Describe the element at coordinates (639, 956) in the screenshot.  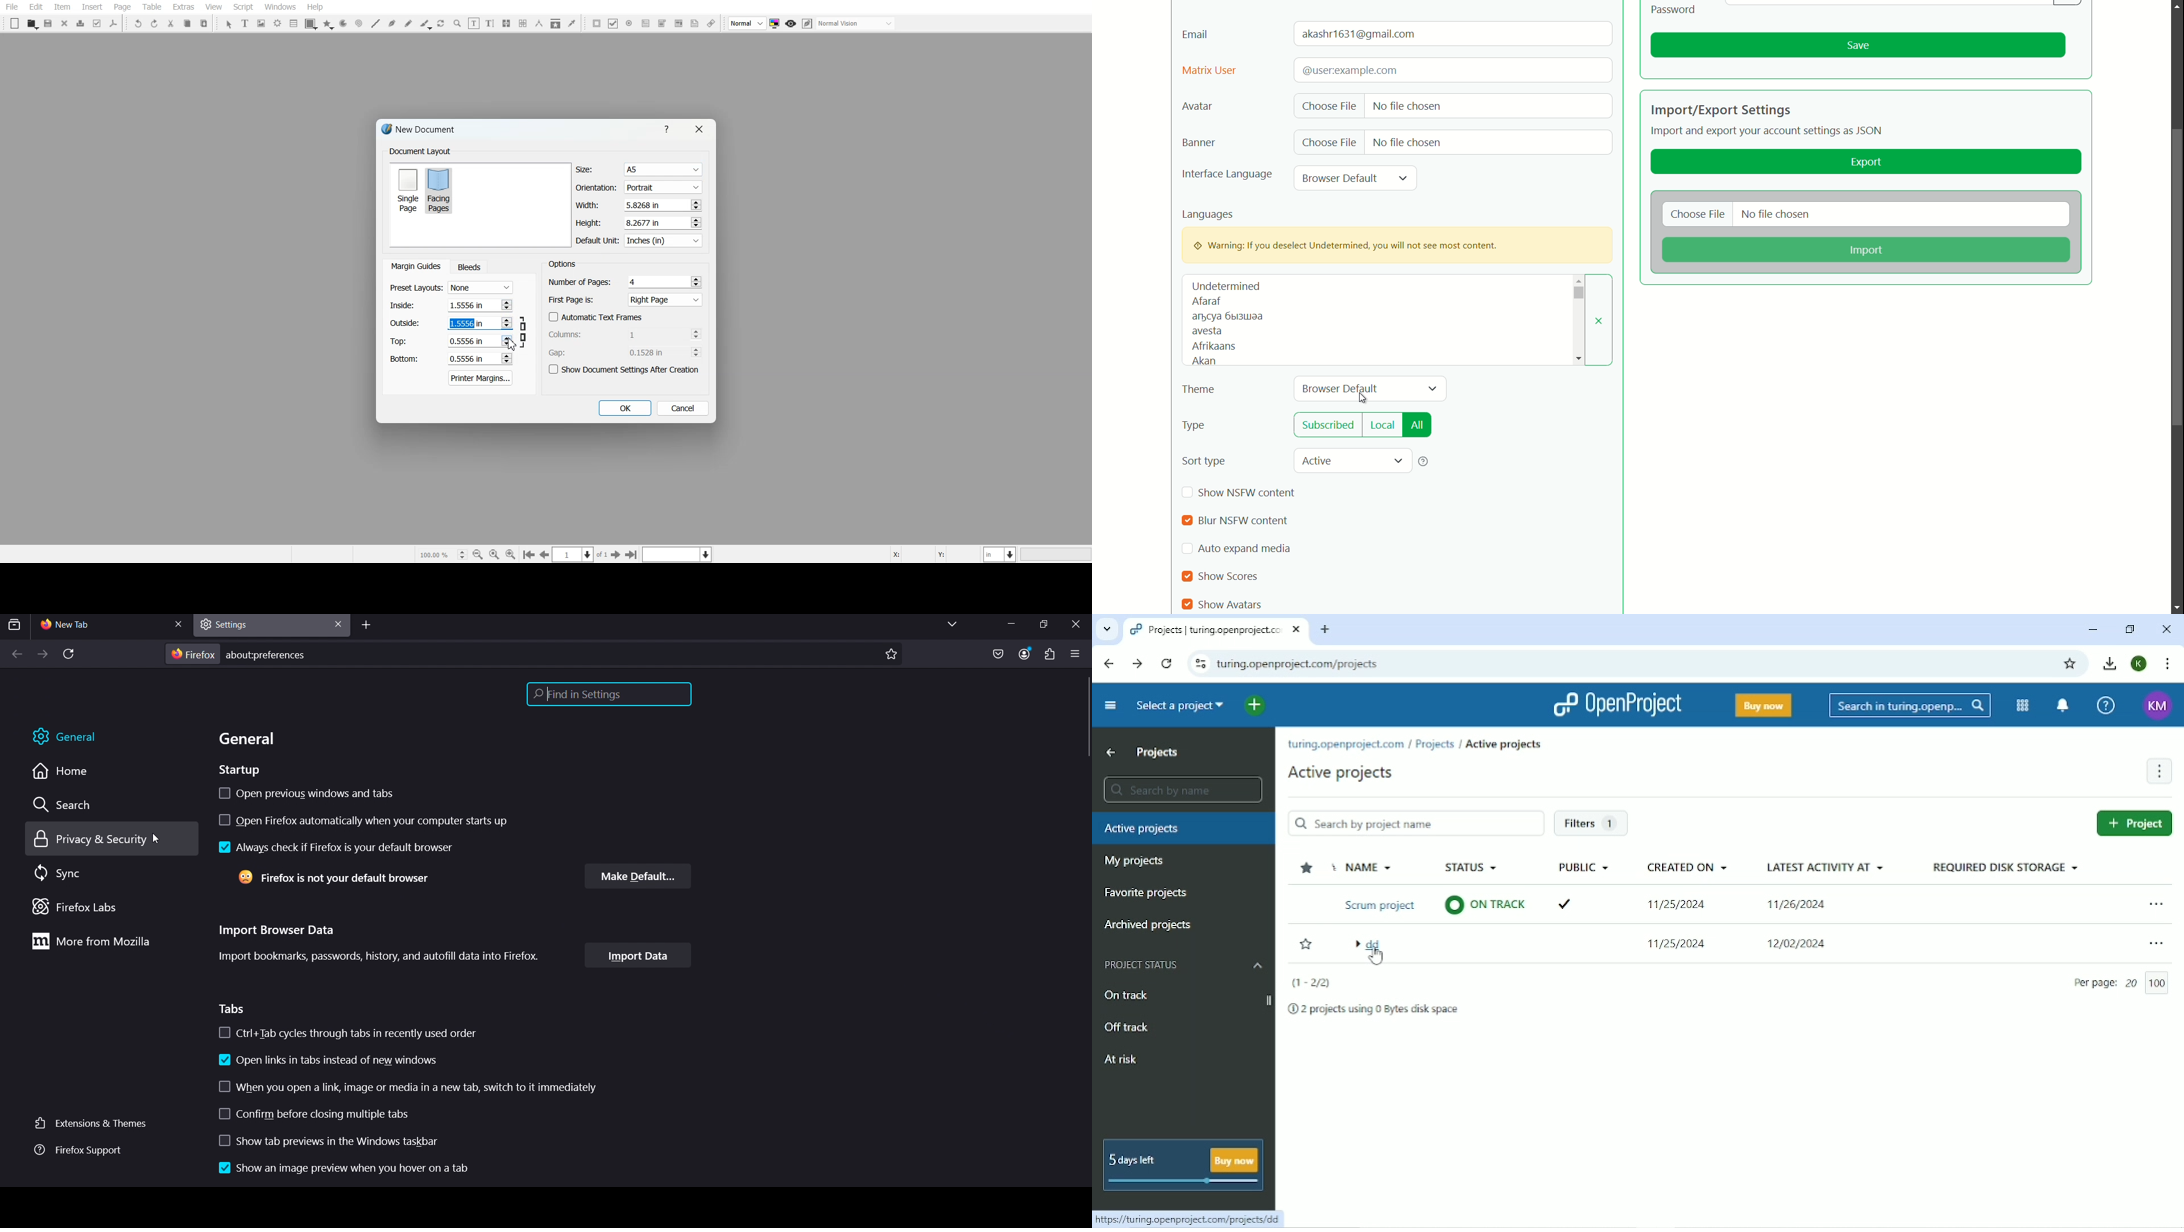
I see `import data` at that location.